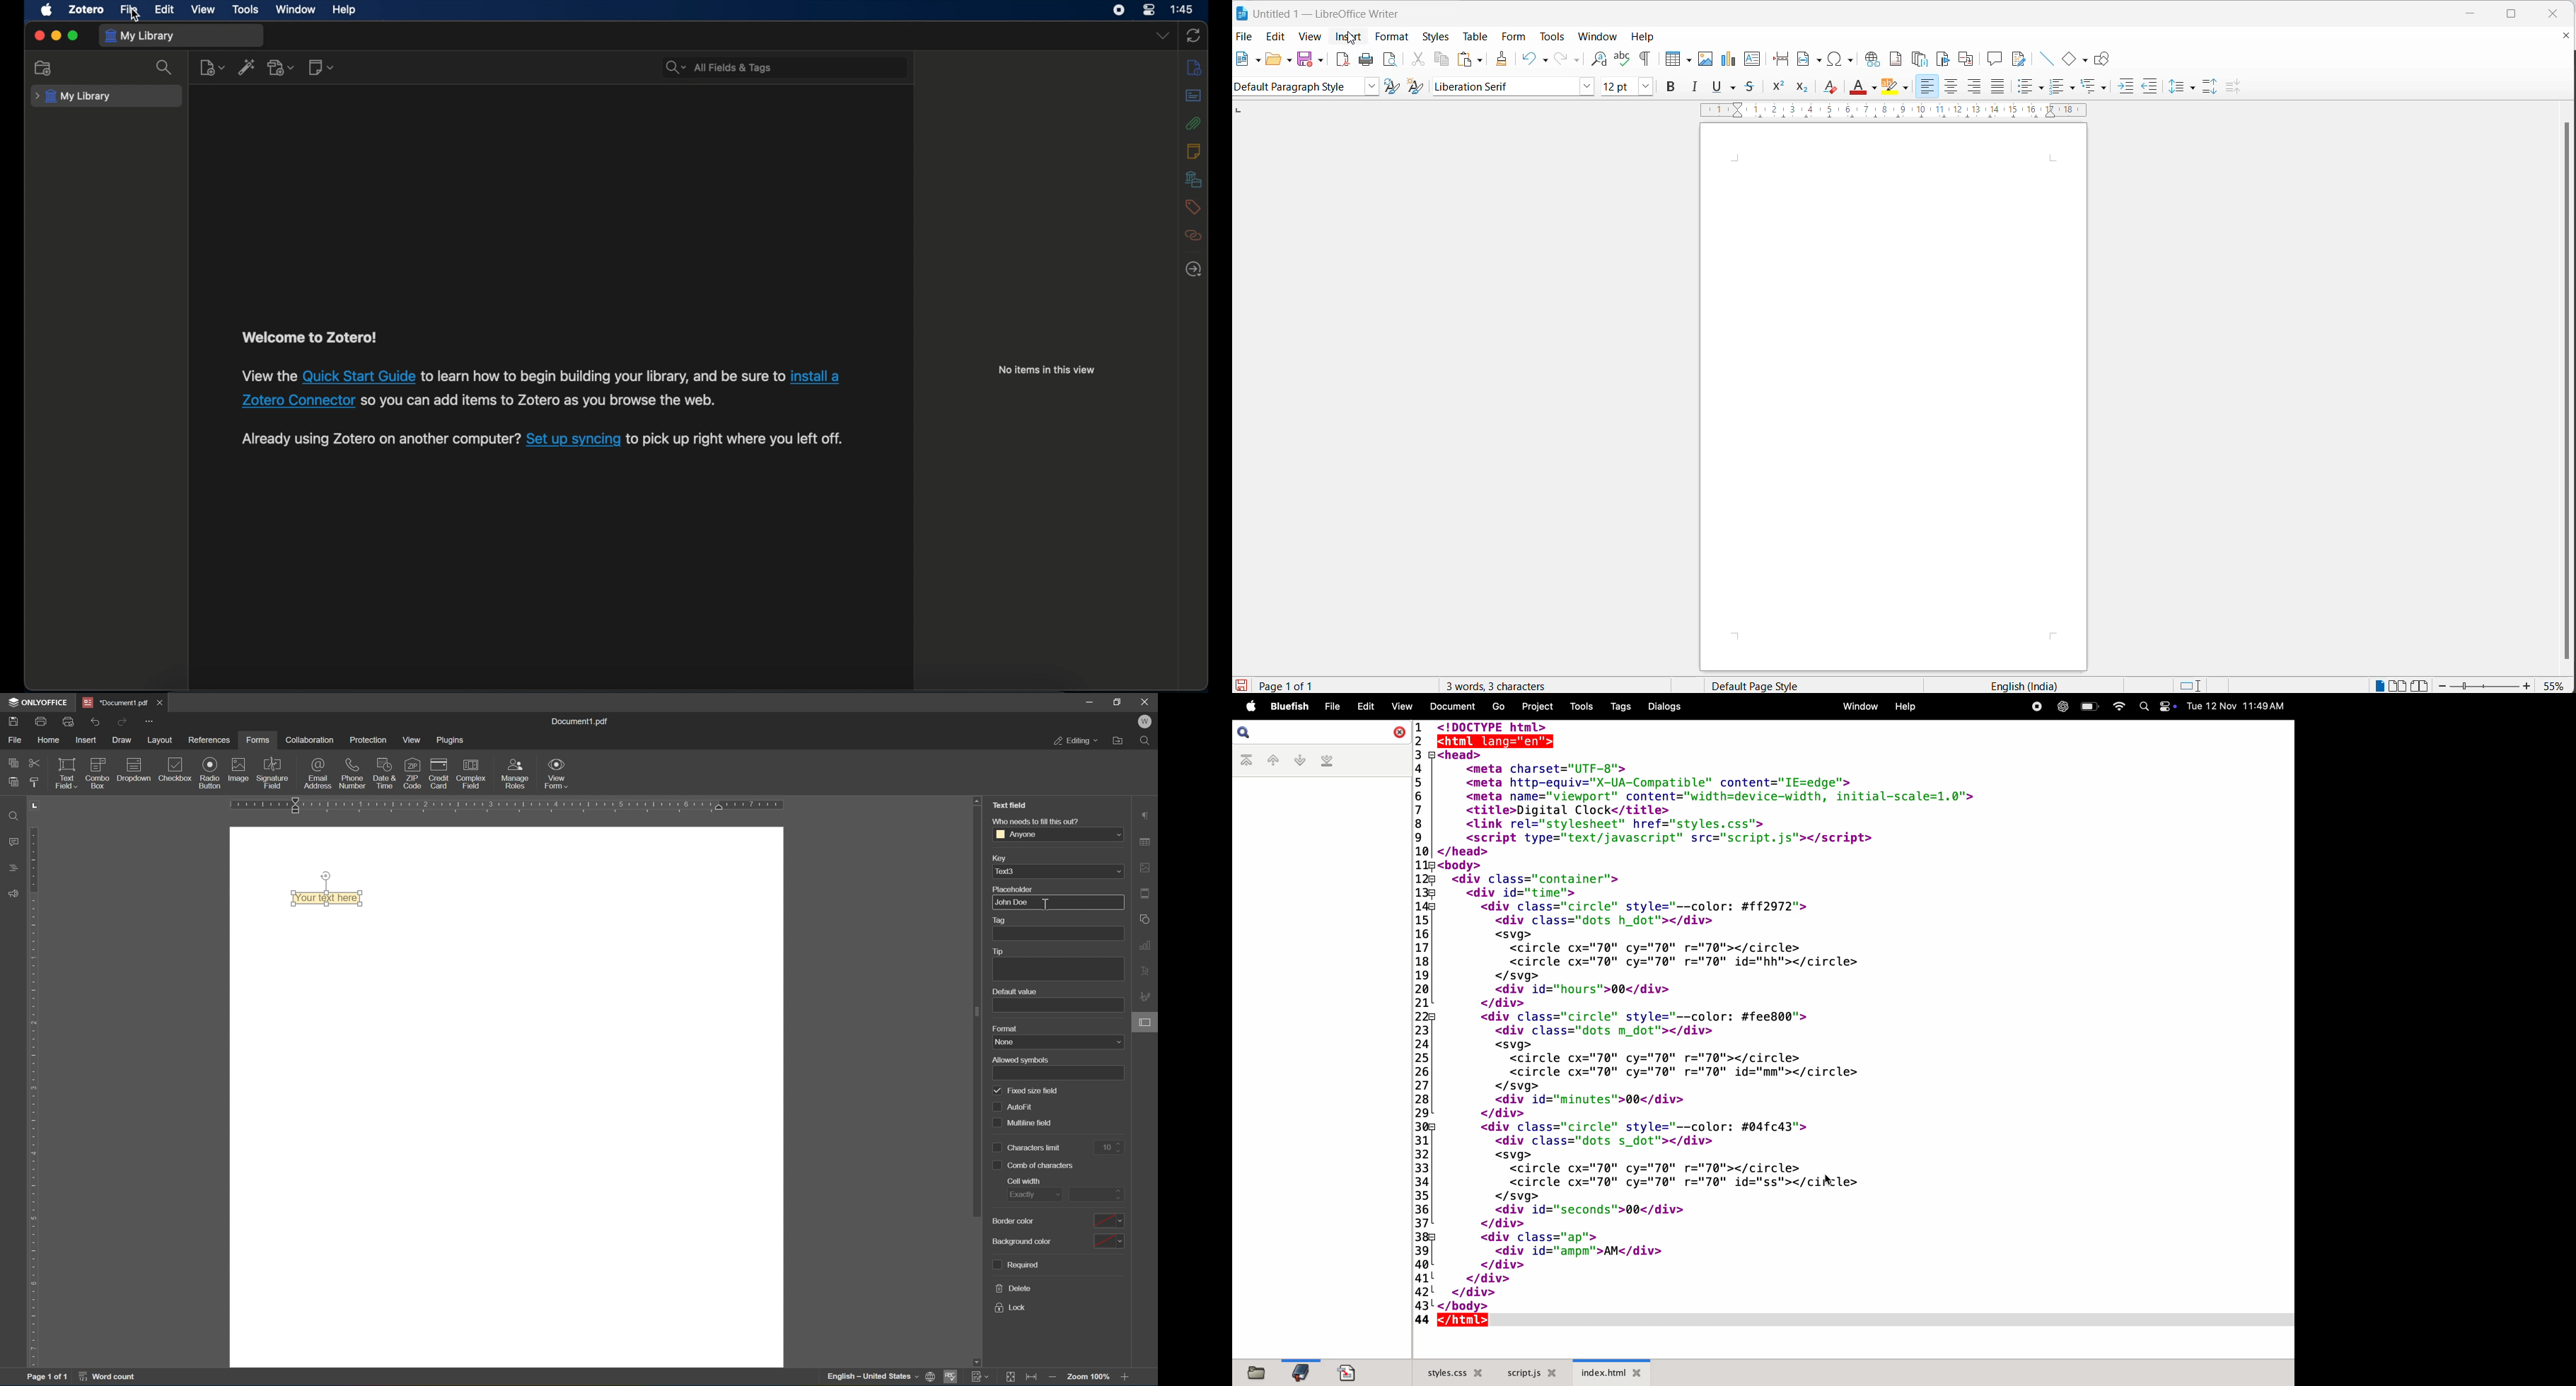 This screenshot has height=1400, width=2576. I want to click on next bookmark, so click(1298, 759).